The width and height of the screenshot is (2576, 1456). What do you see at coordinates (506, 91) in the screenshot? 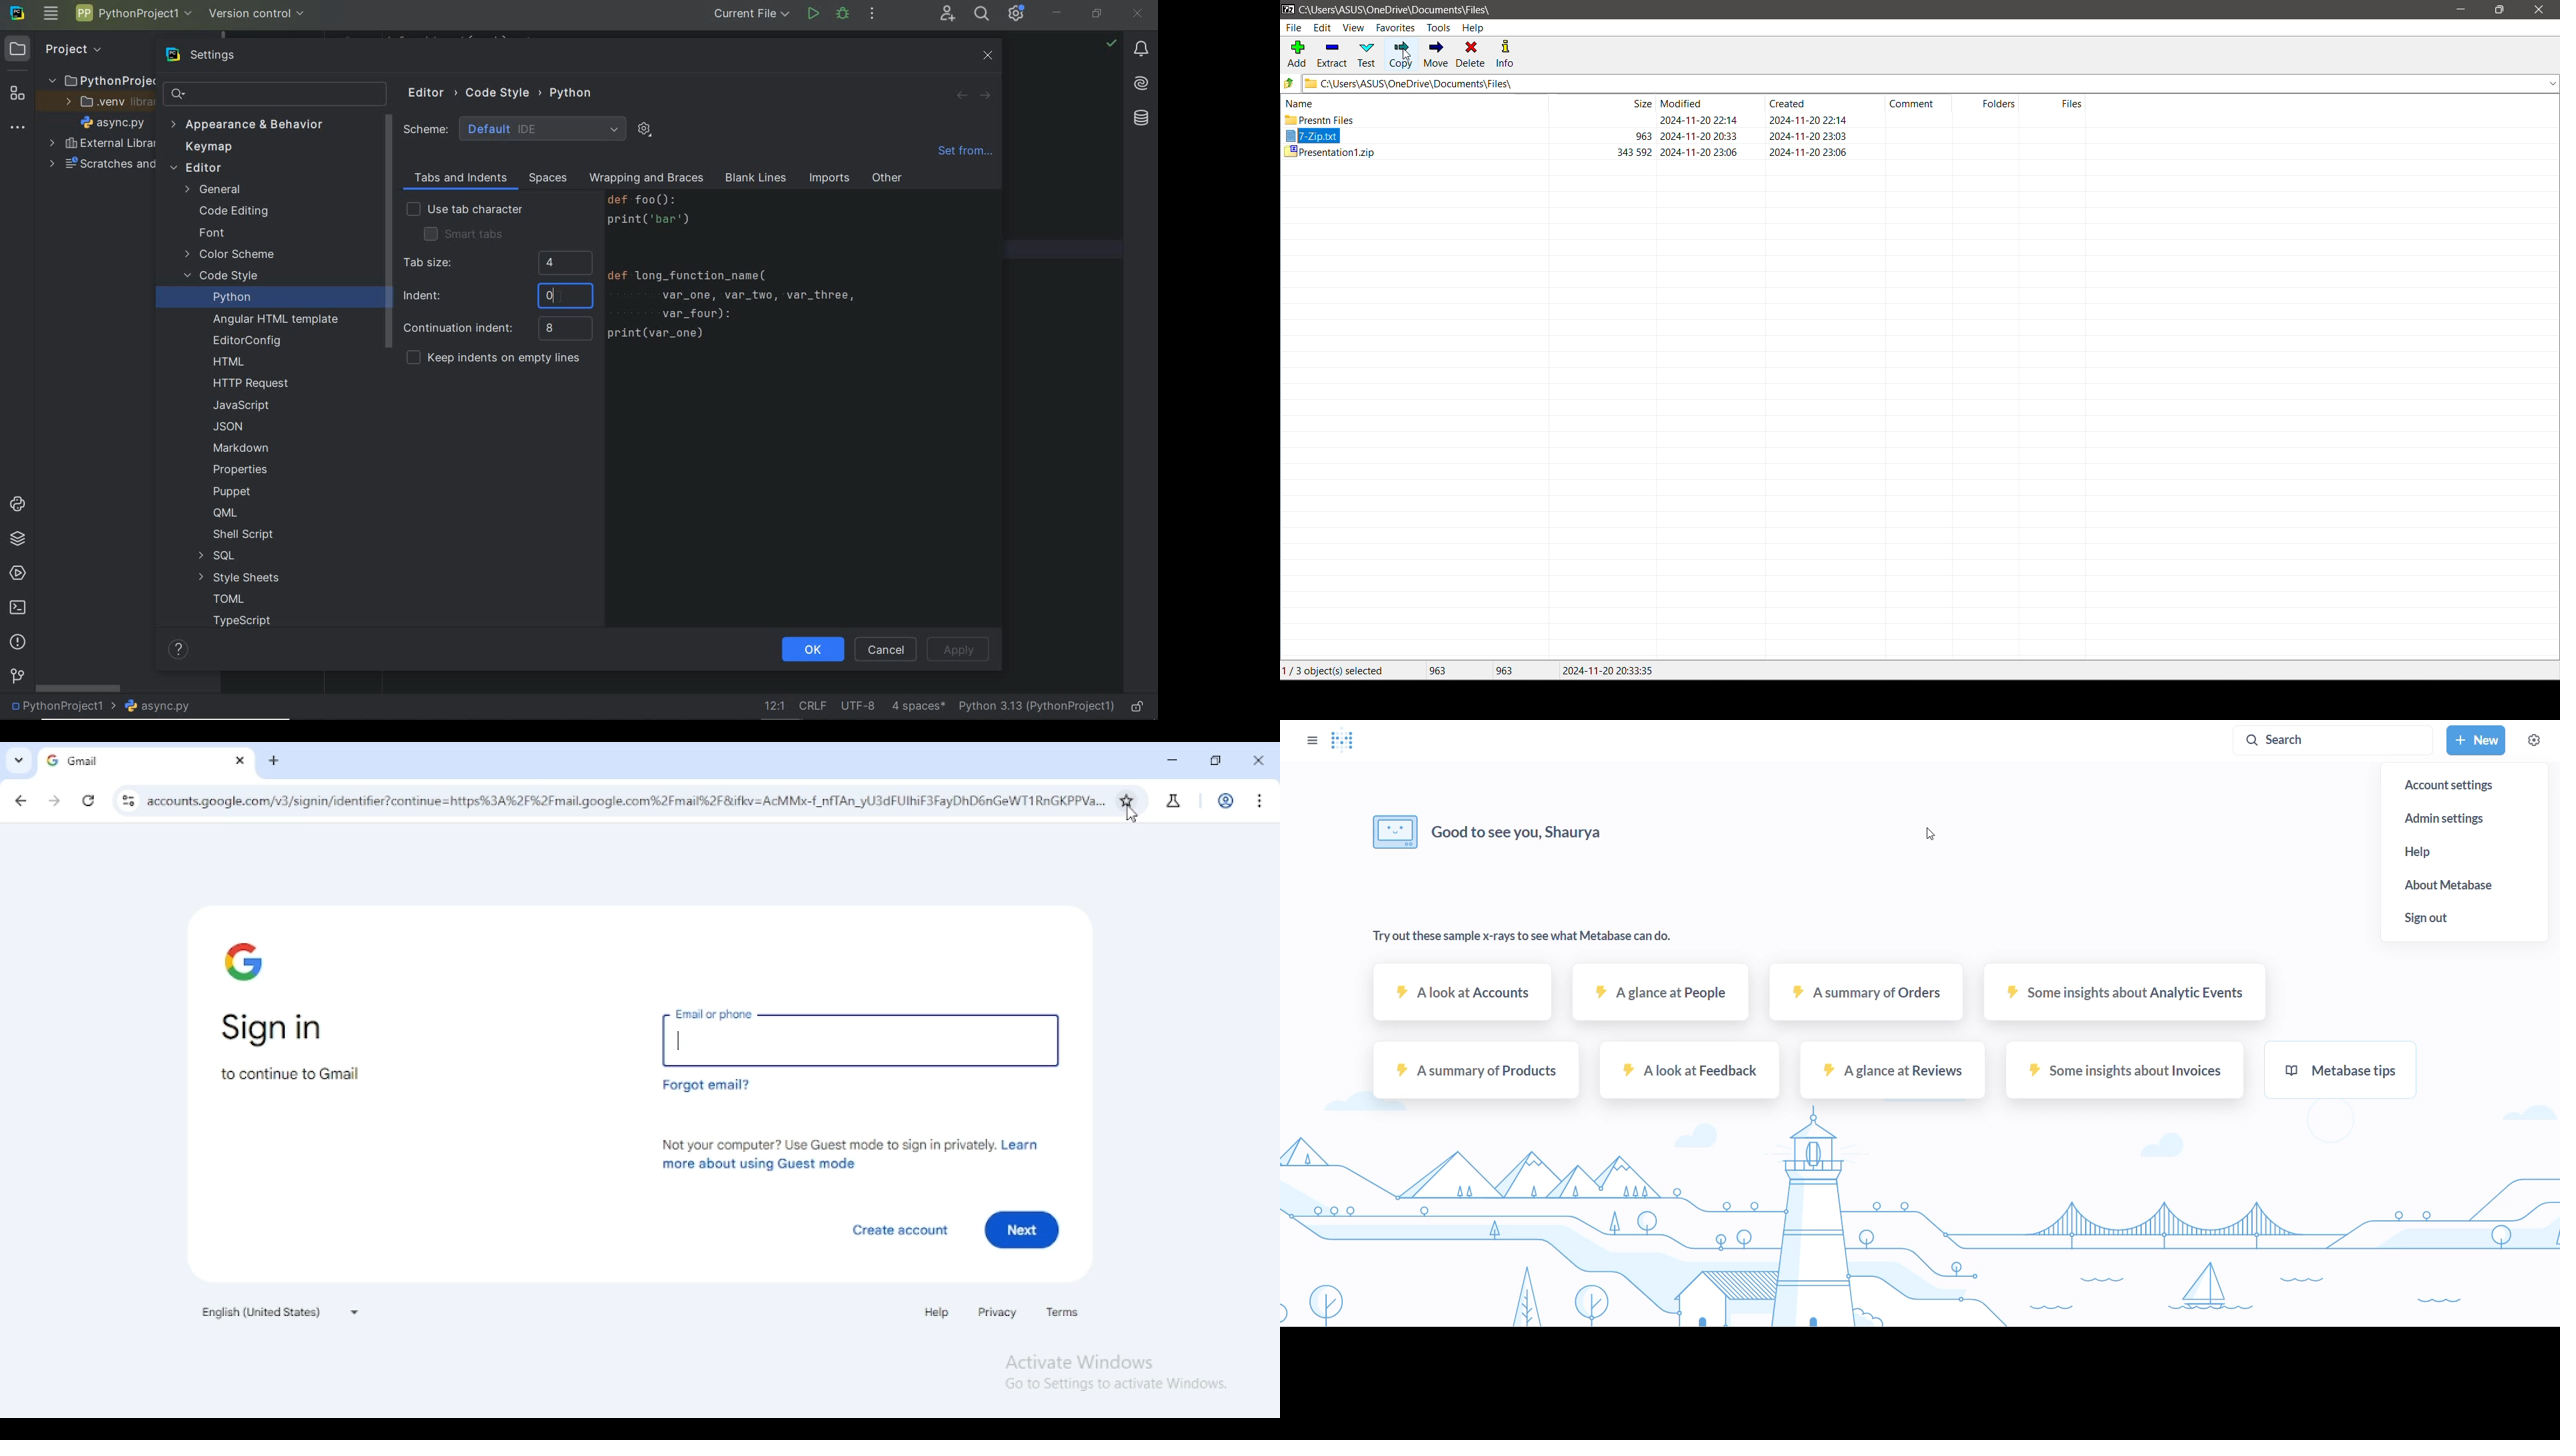
I see `CODE STYLE` at bounding box center [506, 91].